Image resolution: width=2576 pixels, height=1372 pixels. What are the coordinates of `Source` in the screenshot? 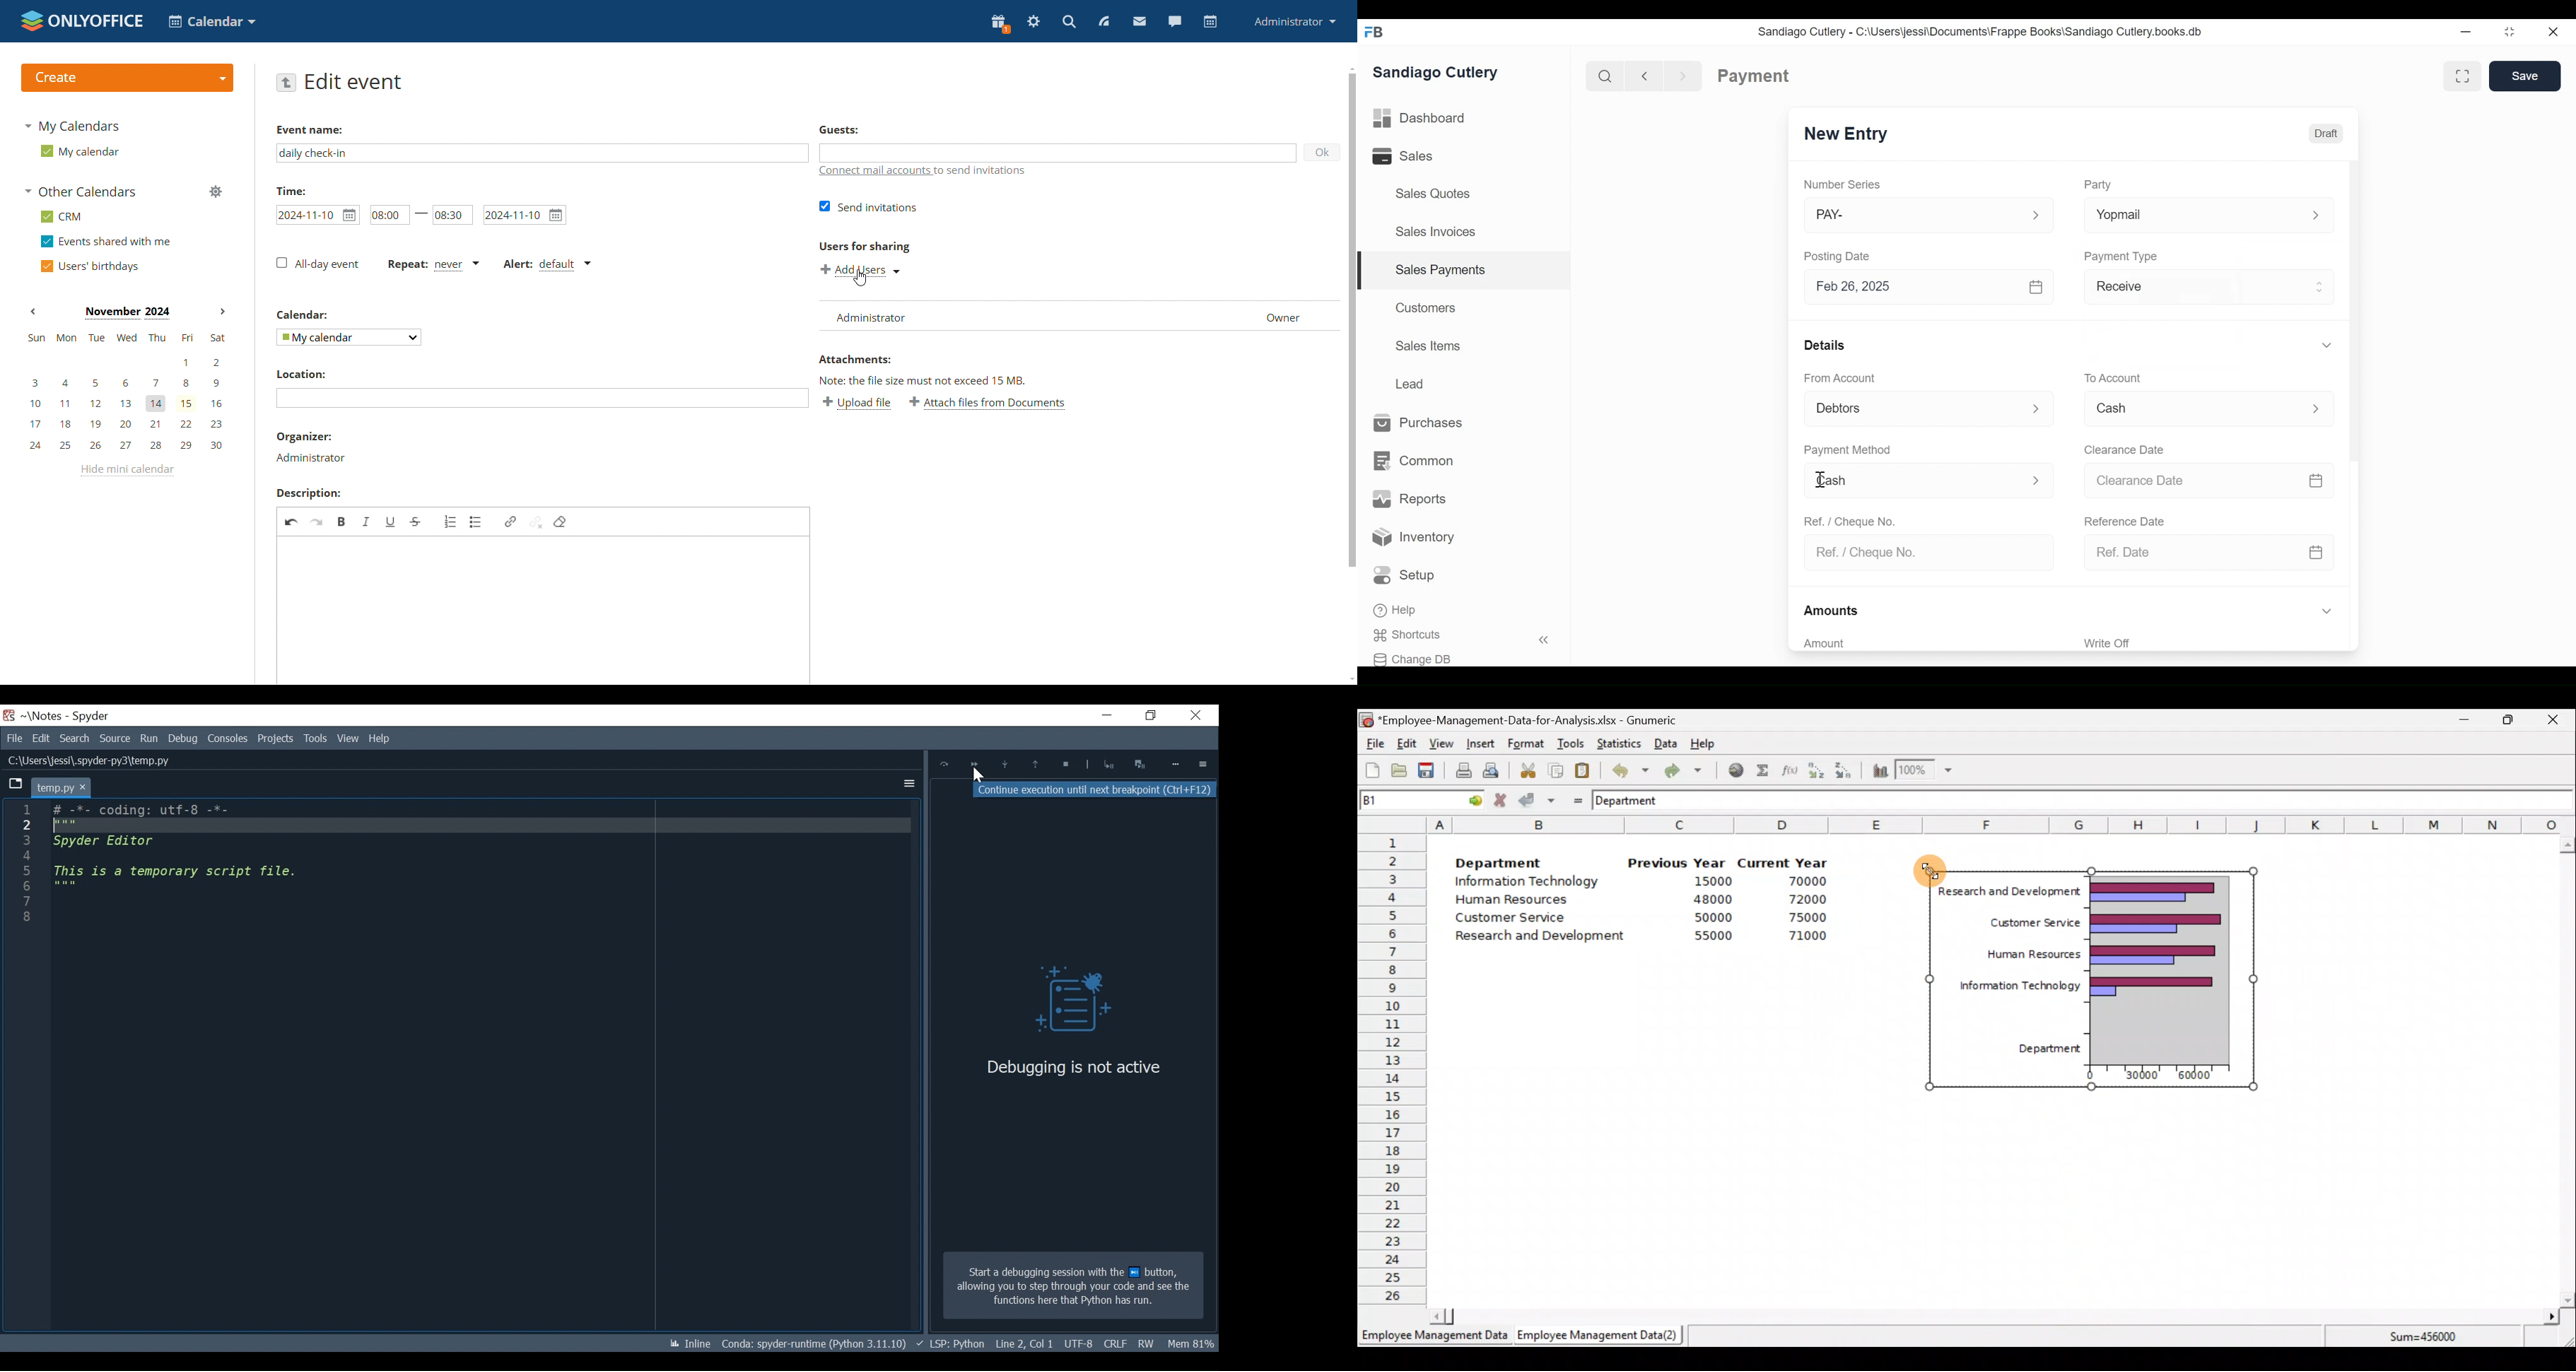 It's located at (116, 739).